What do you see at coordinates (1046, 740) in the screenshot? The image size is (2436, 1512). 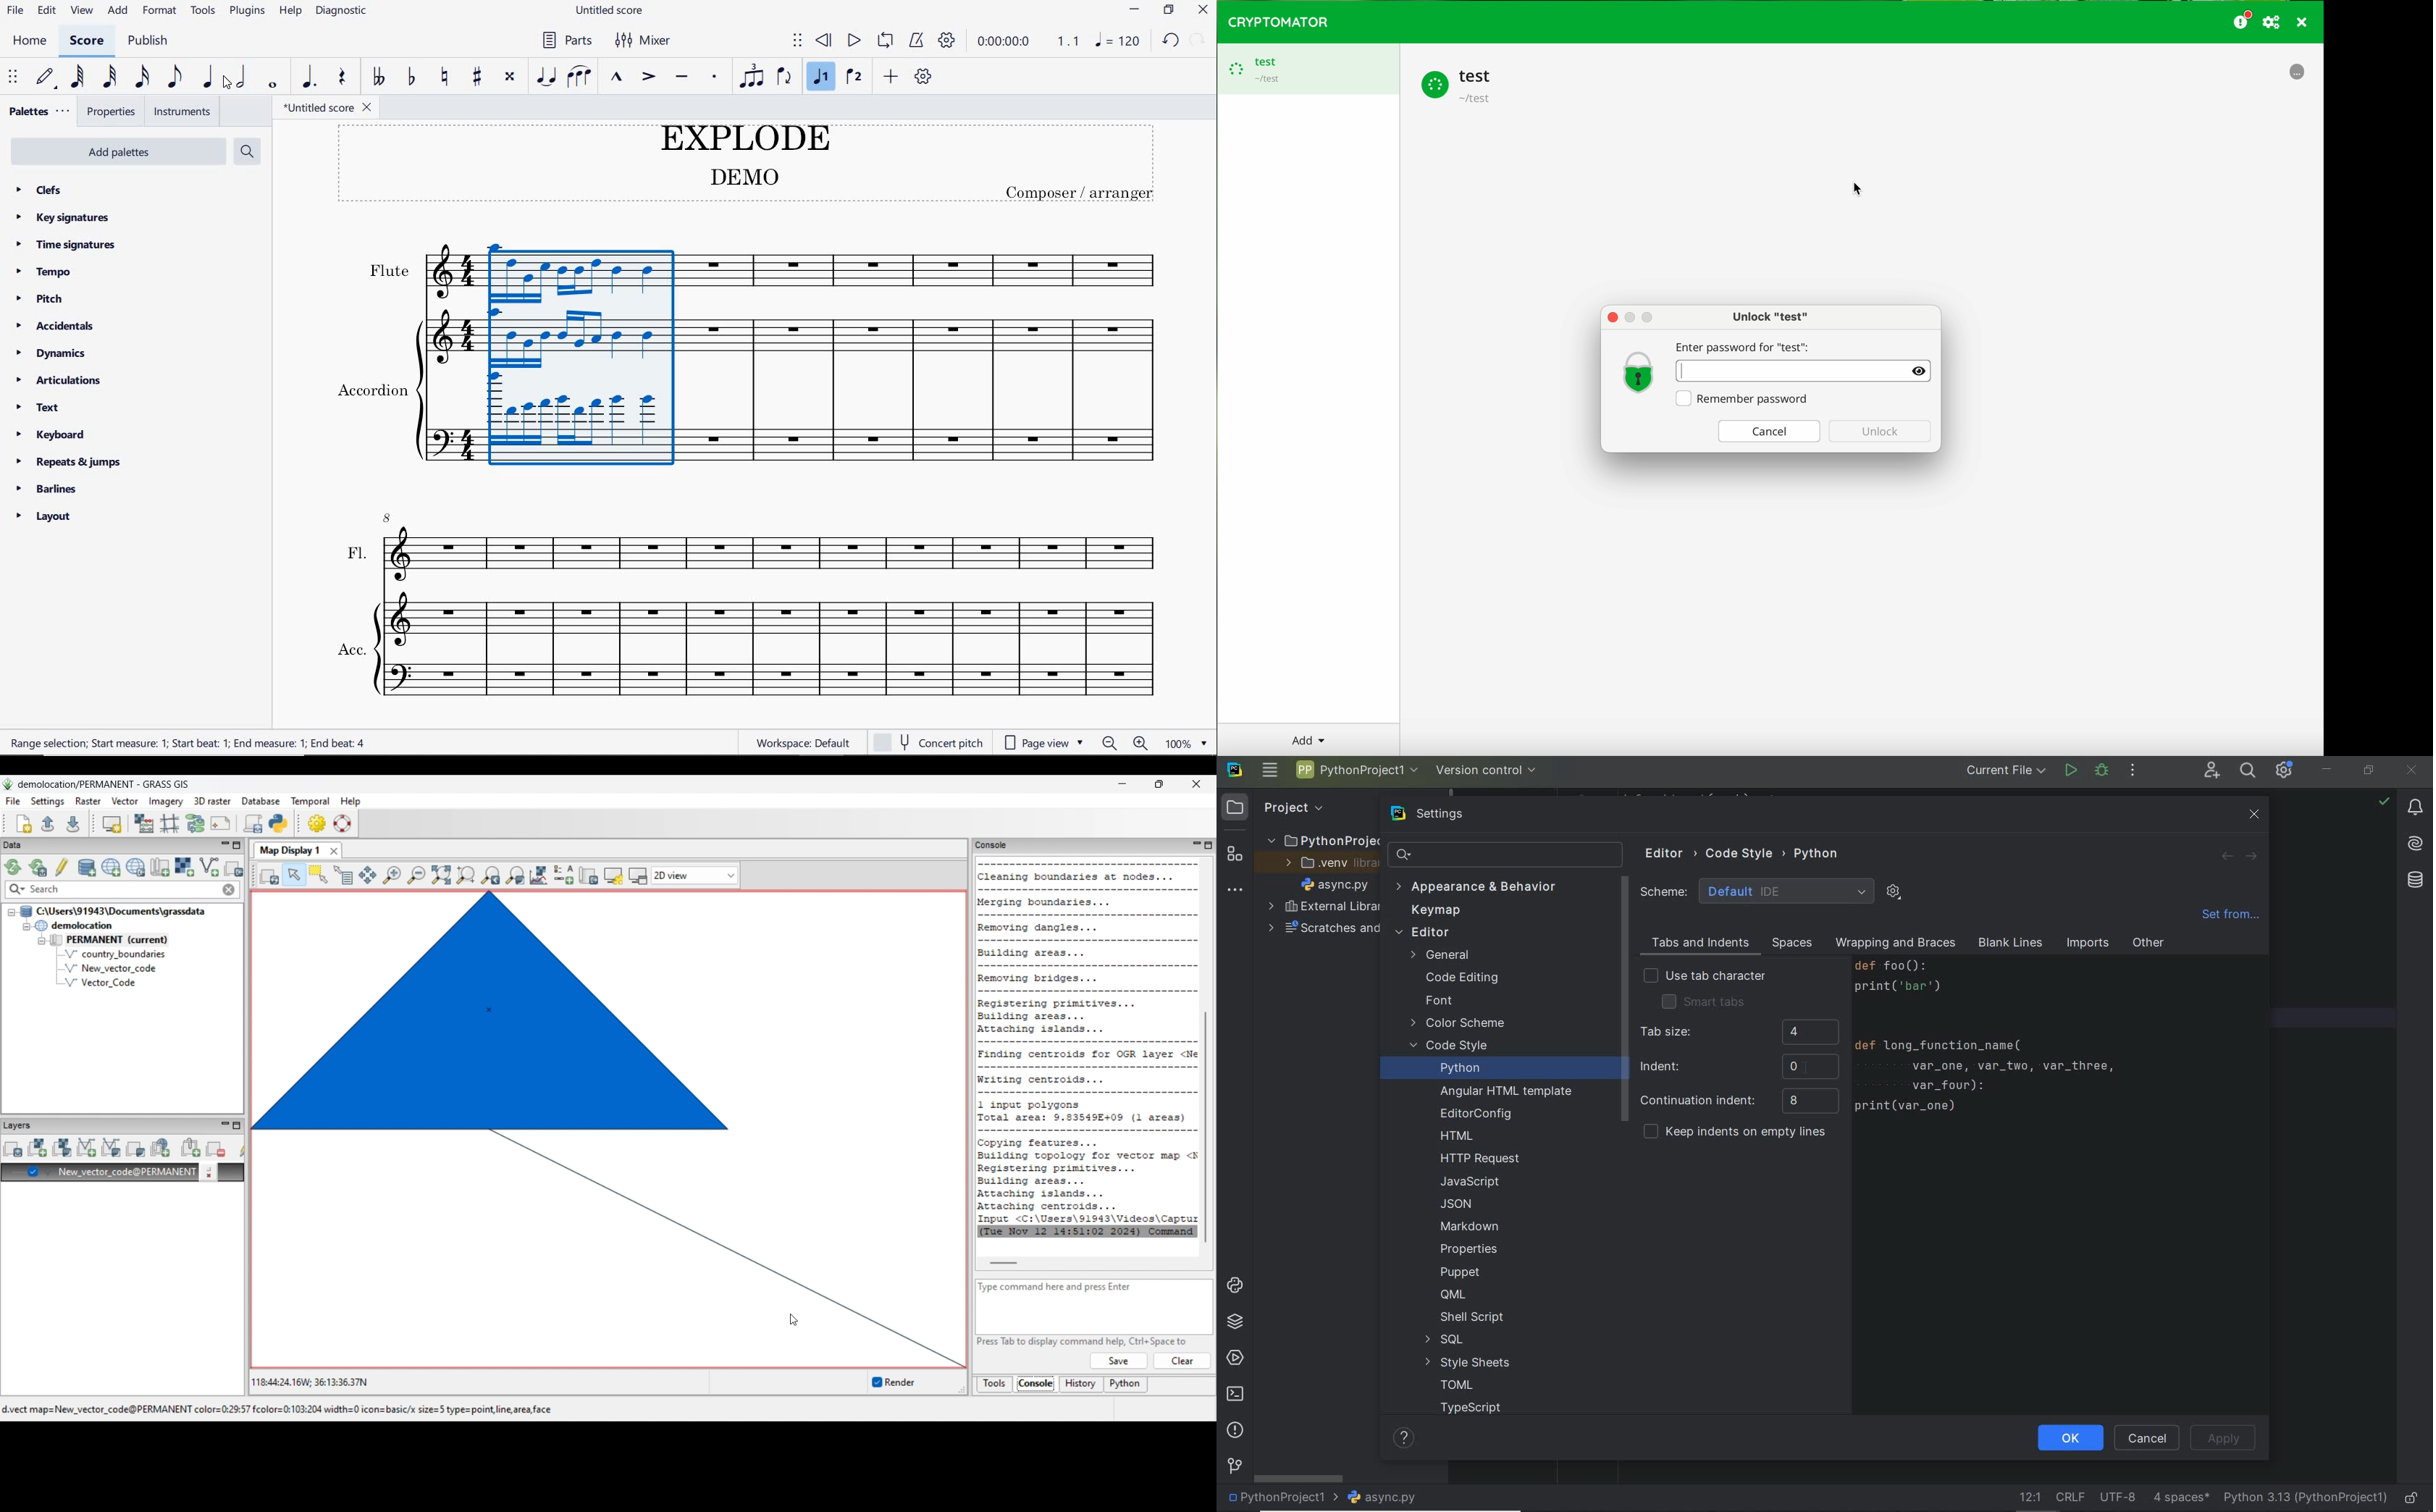 I see `page view` at bounding box center [1046, 740].